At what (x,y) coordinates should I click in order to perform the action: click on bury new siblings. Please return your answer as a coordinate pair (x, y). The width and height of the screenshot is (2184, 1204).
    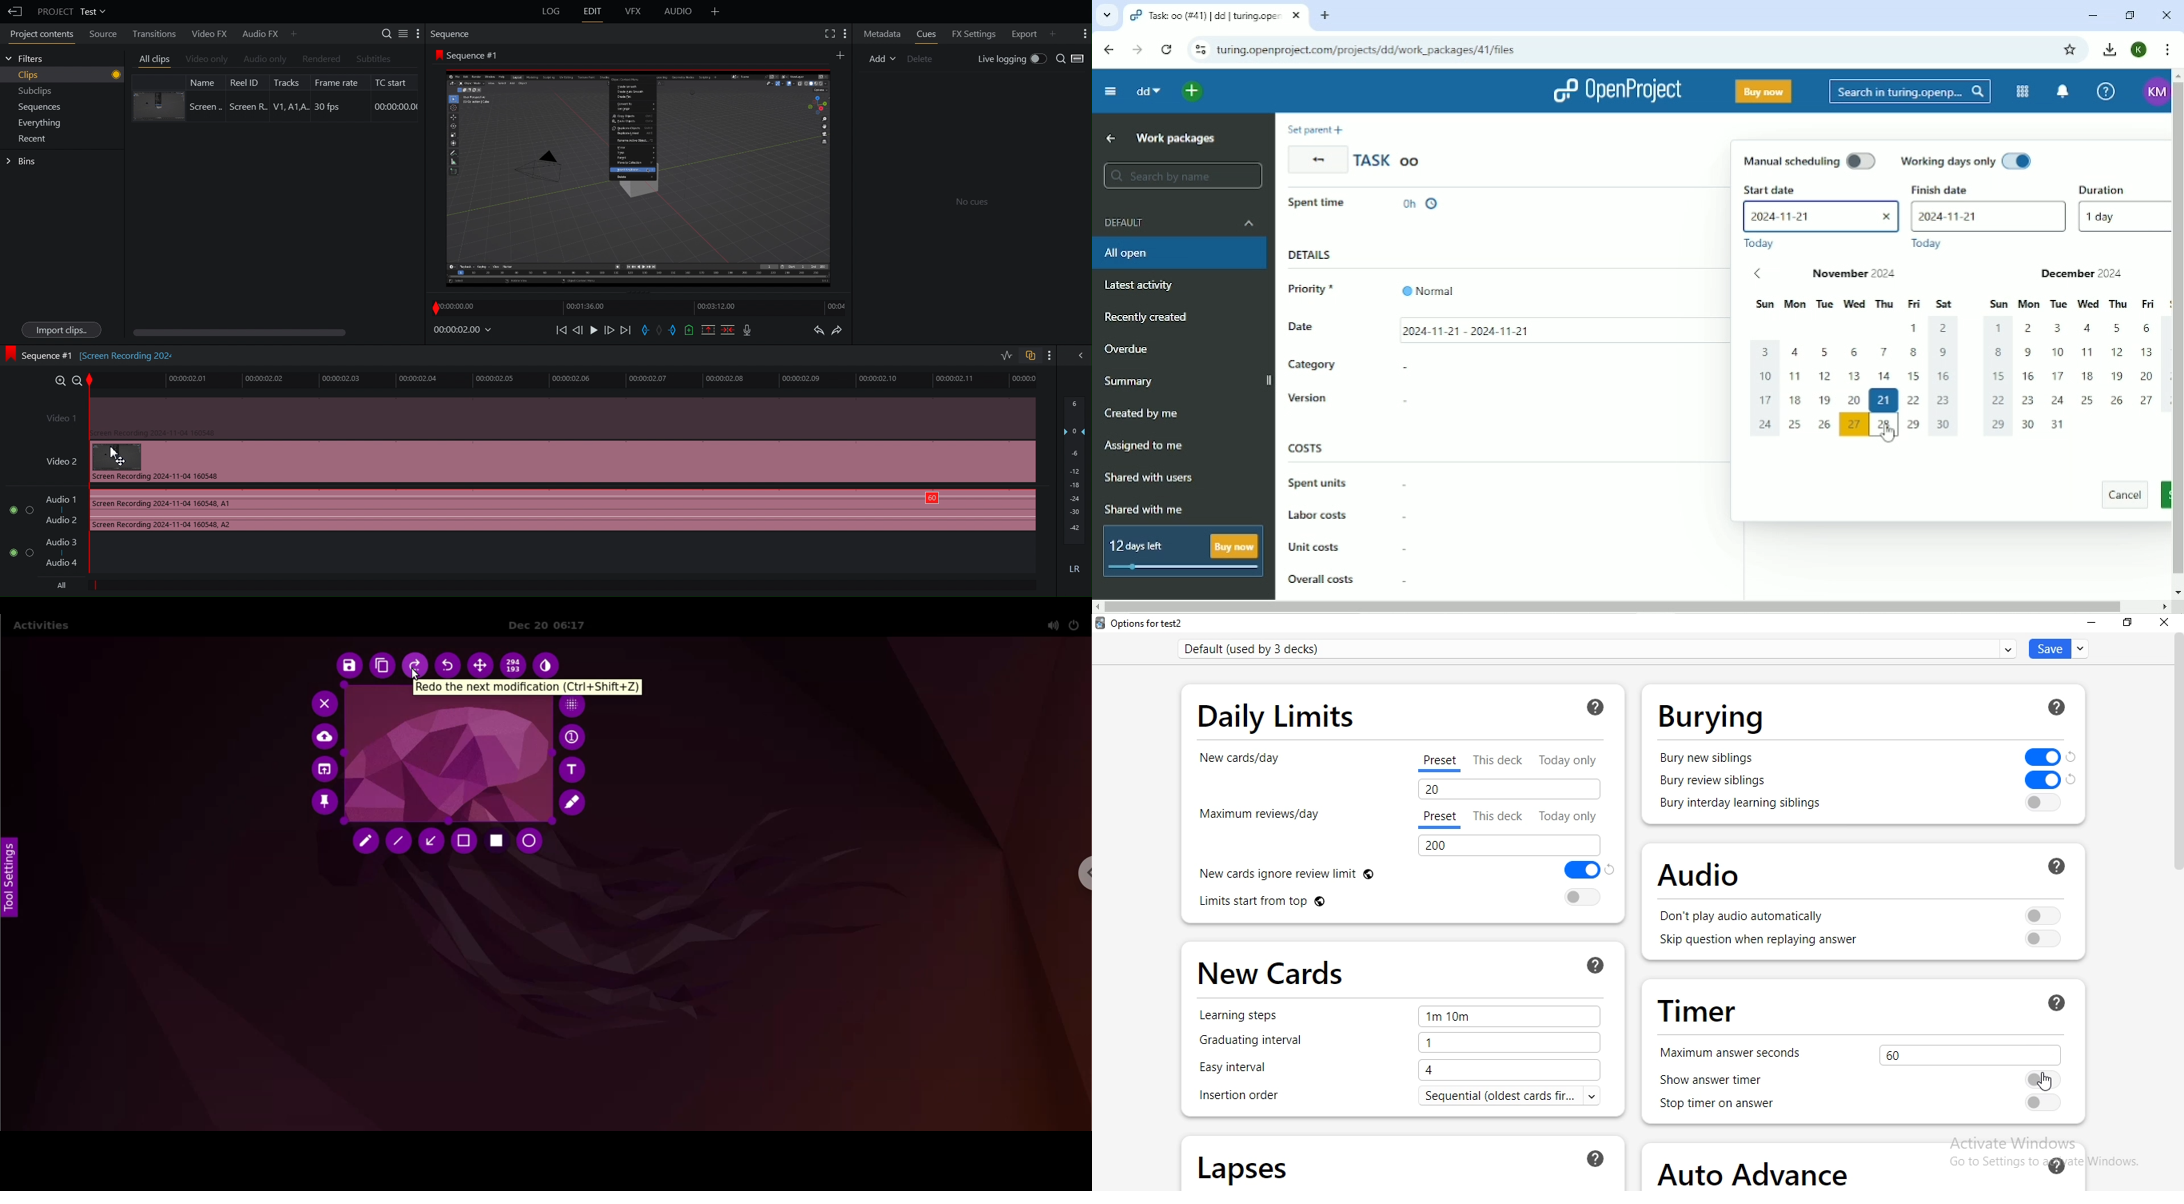
    Looking at the image, I should click on (1863, 781).